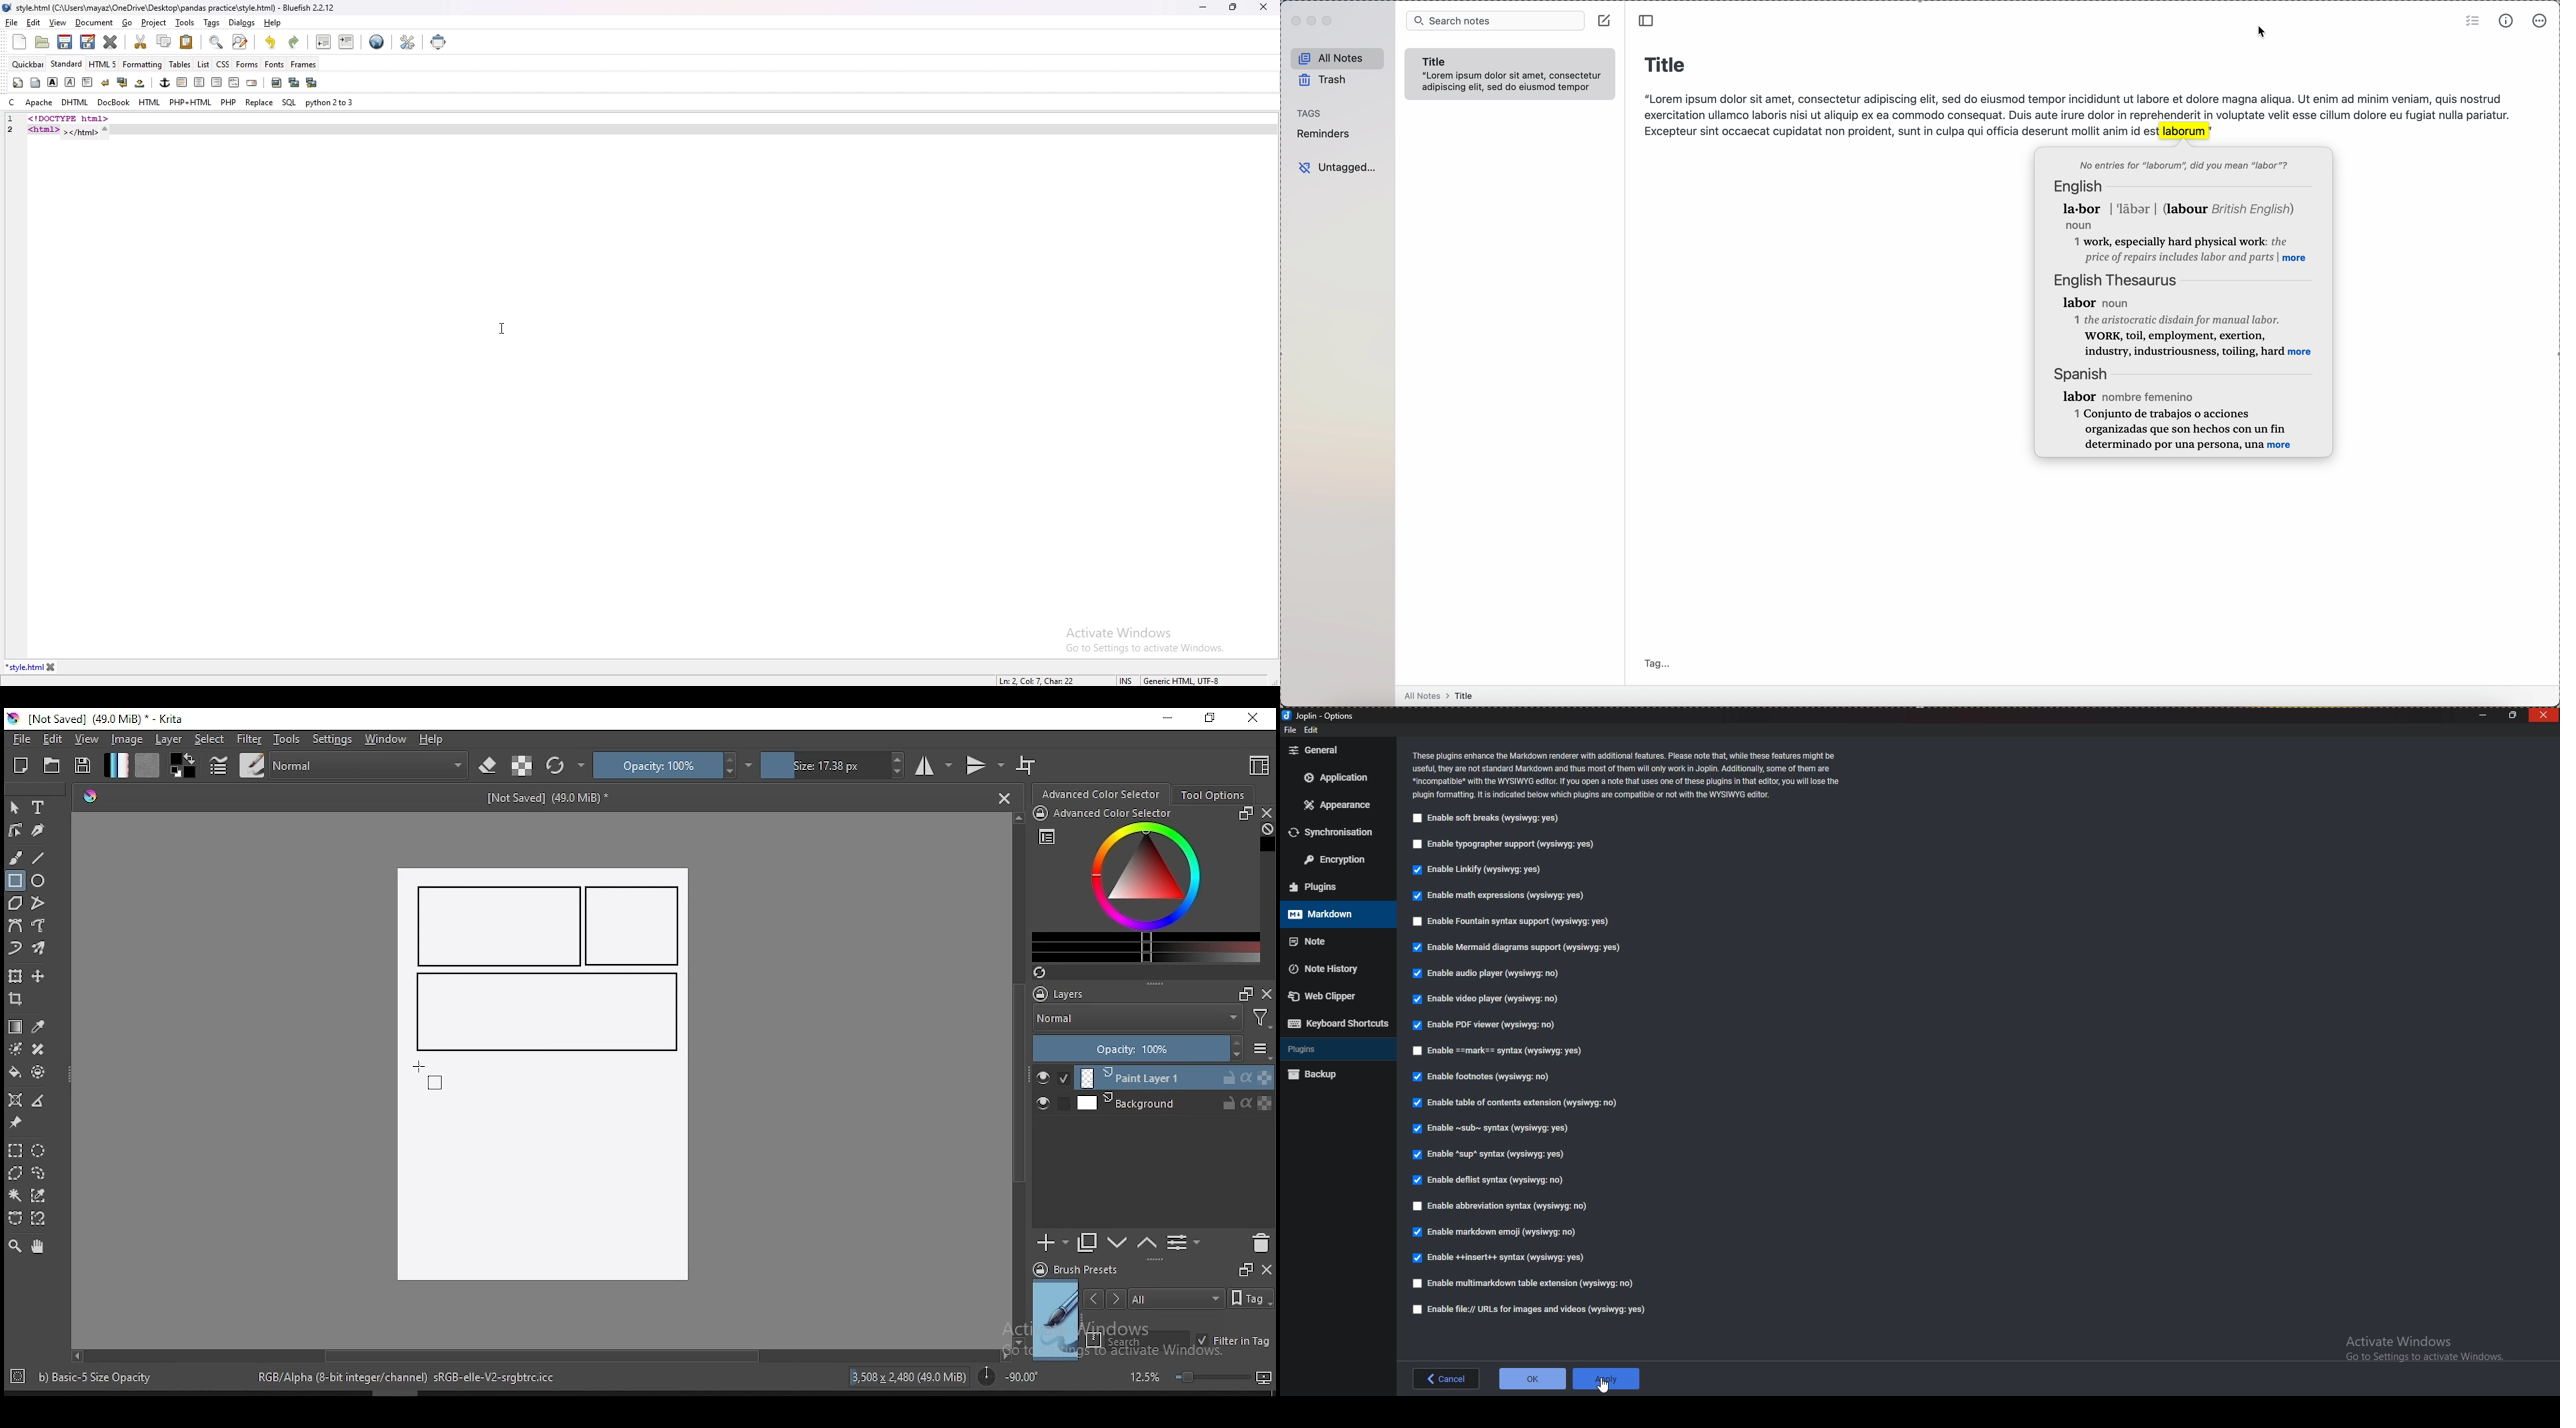 This screenshot has height=1428, width=2576. I want to click on enable insert syntax, so click(1499, 1258).